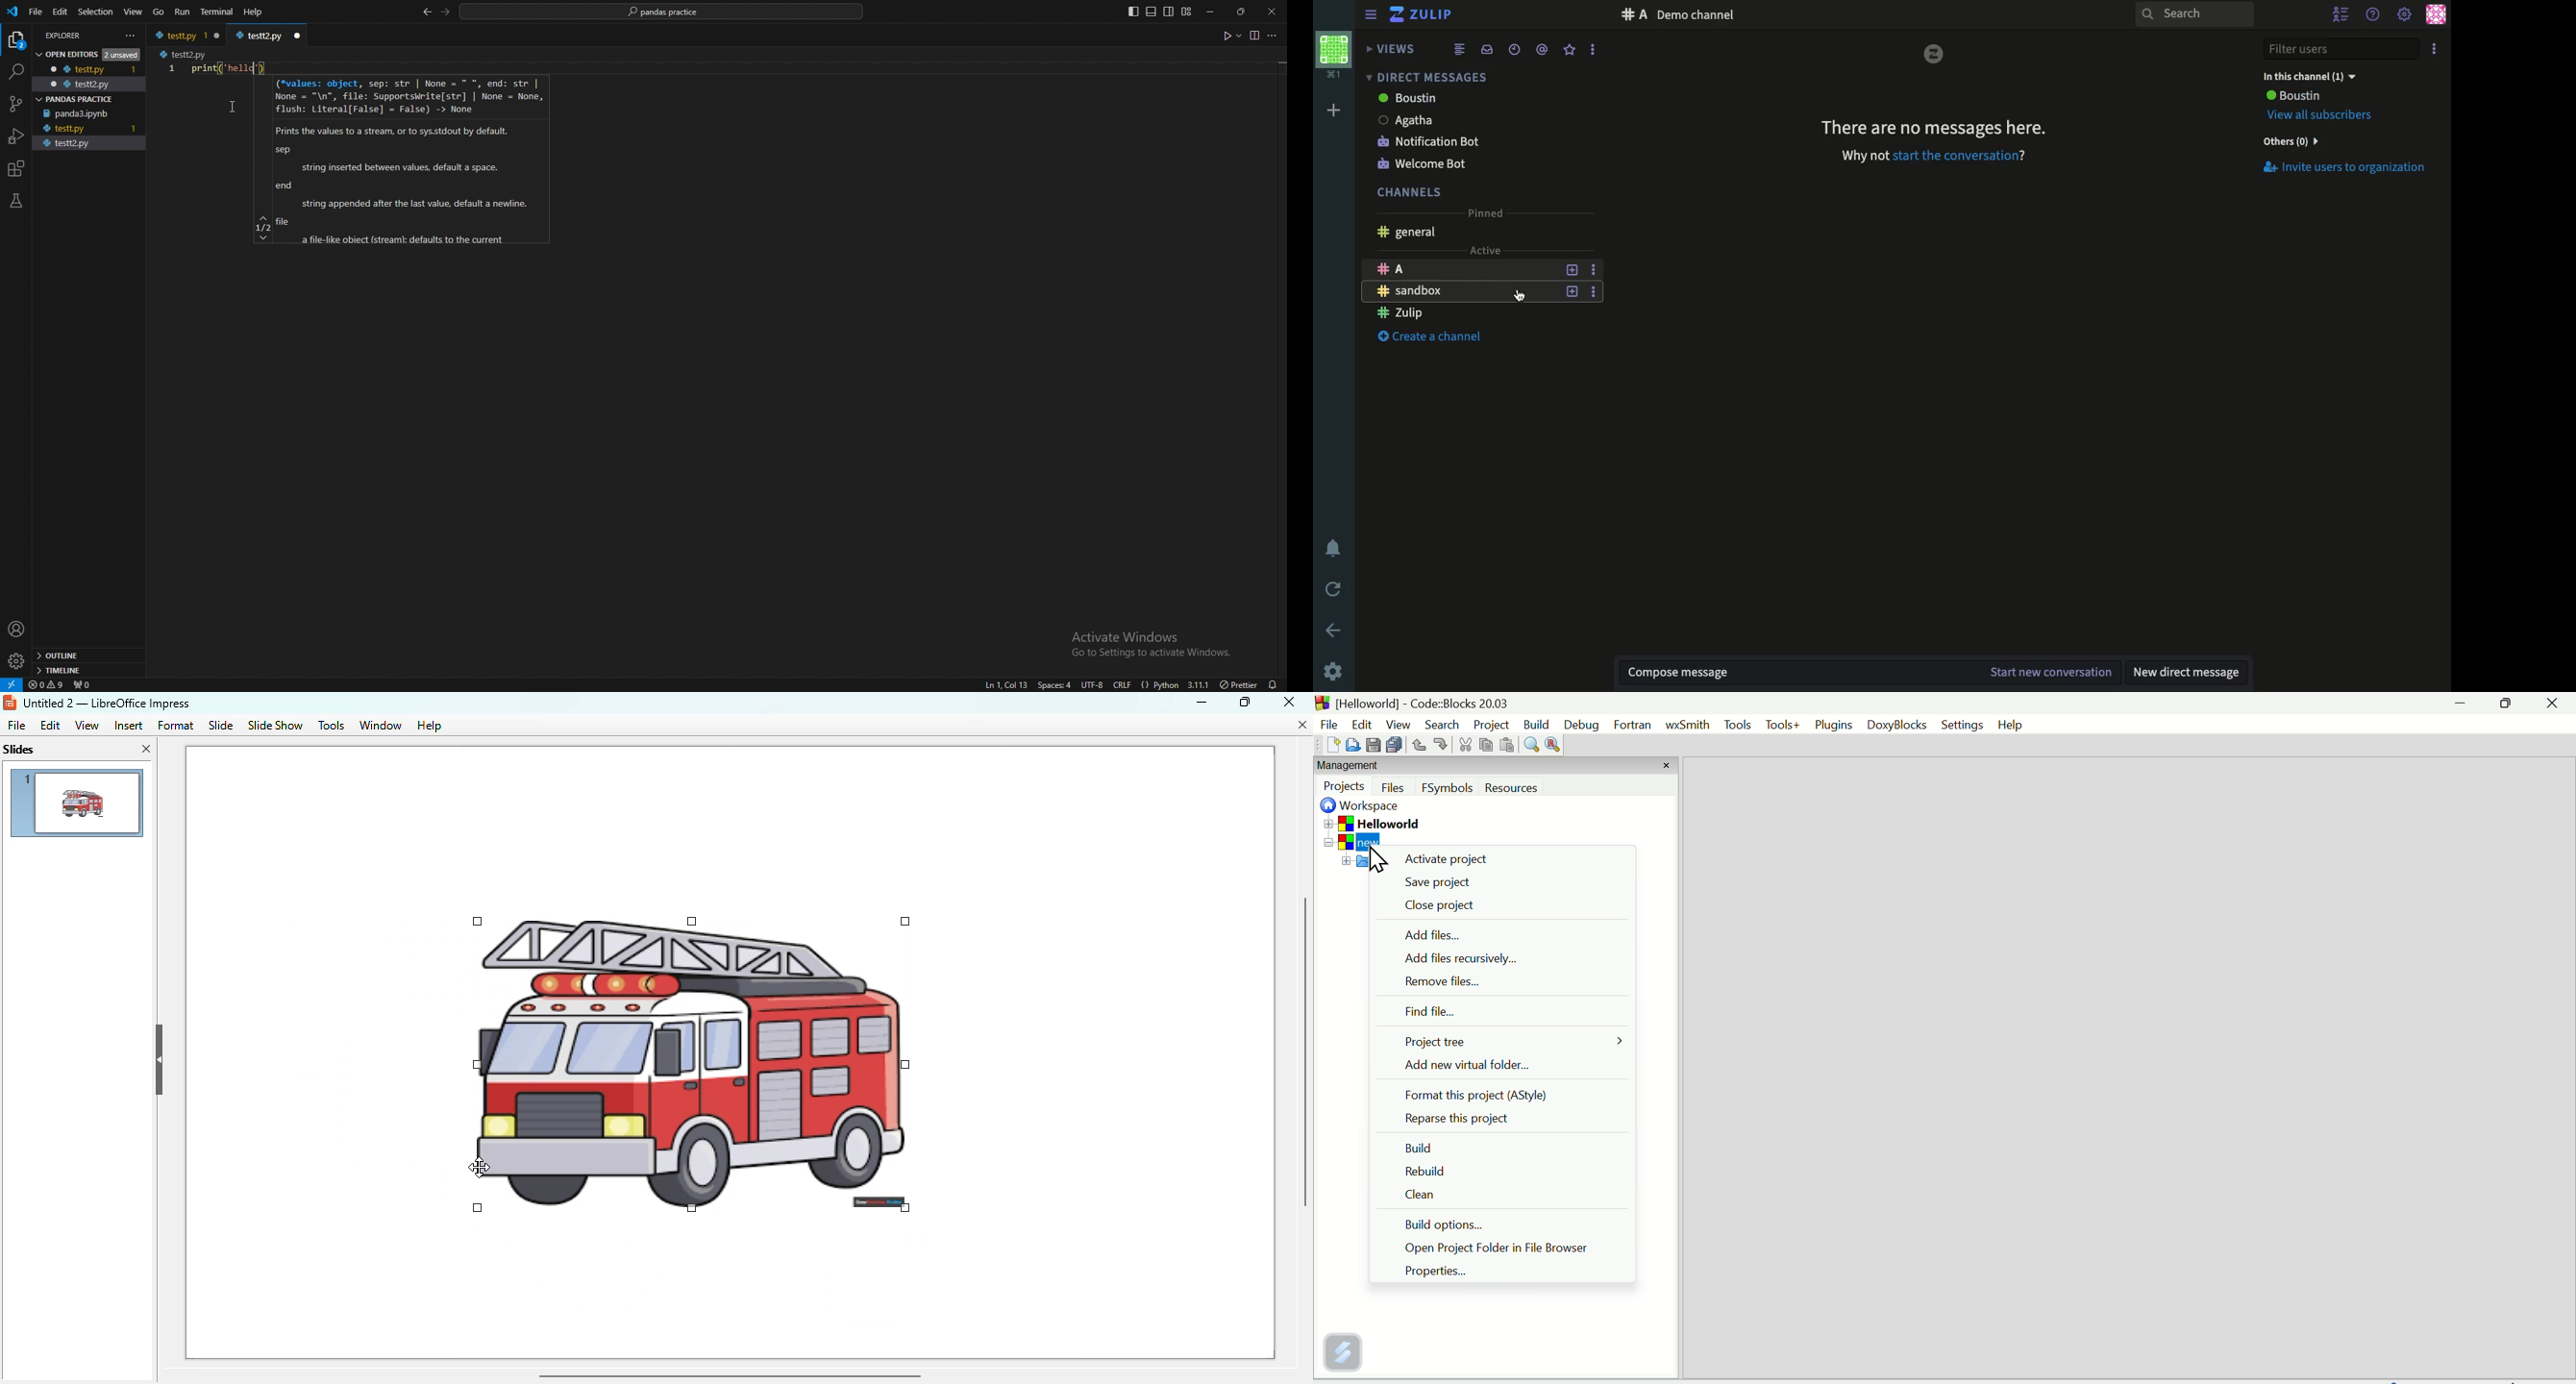 The width and height of the screenshot is (2576, 1400). I want to click on Options, so click(1593, 290).